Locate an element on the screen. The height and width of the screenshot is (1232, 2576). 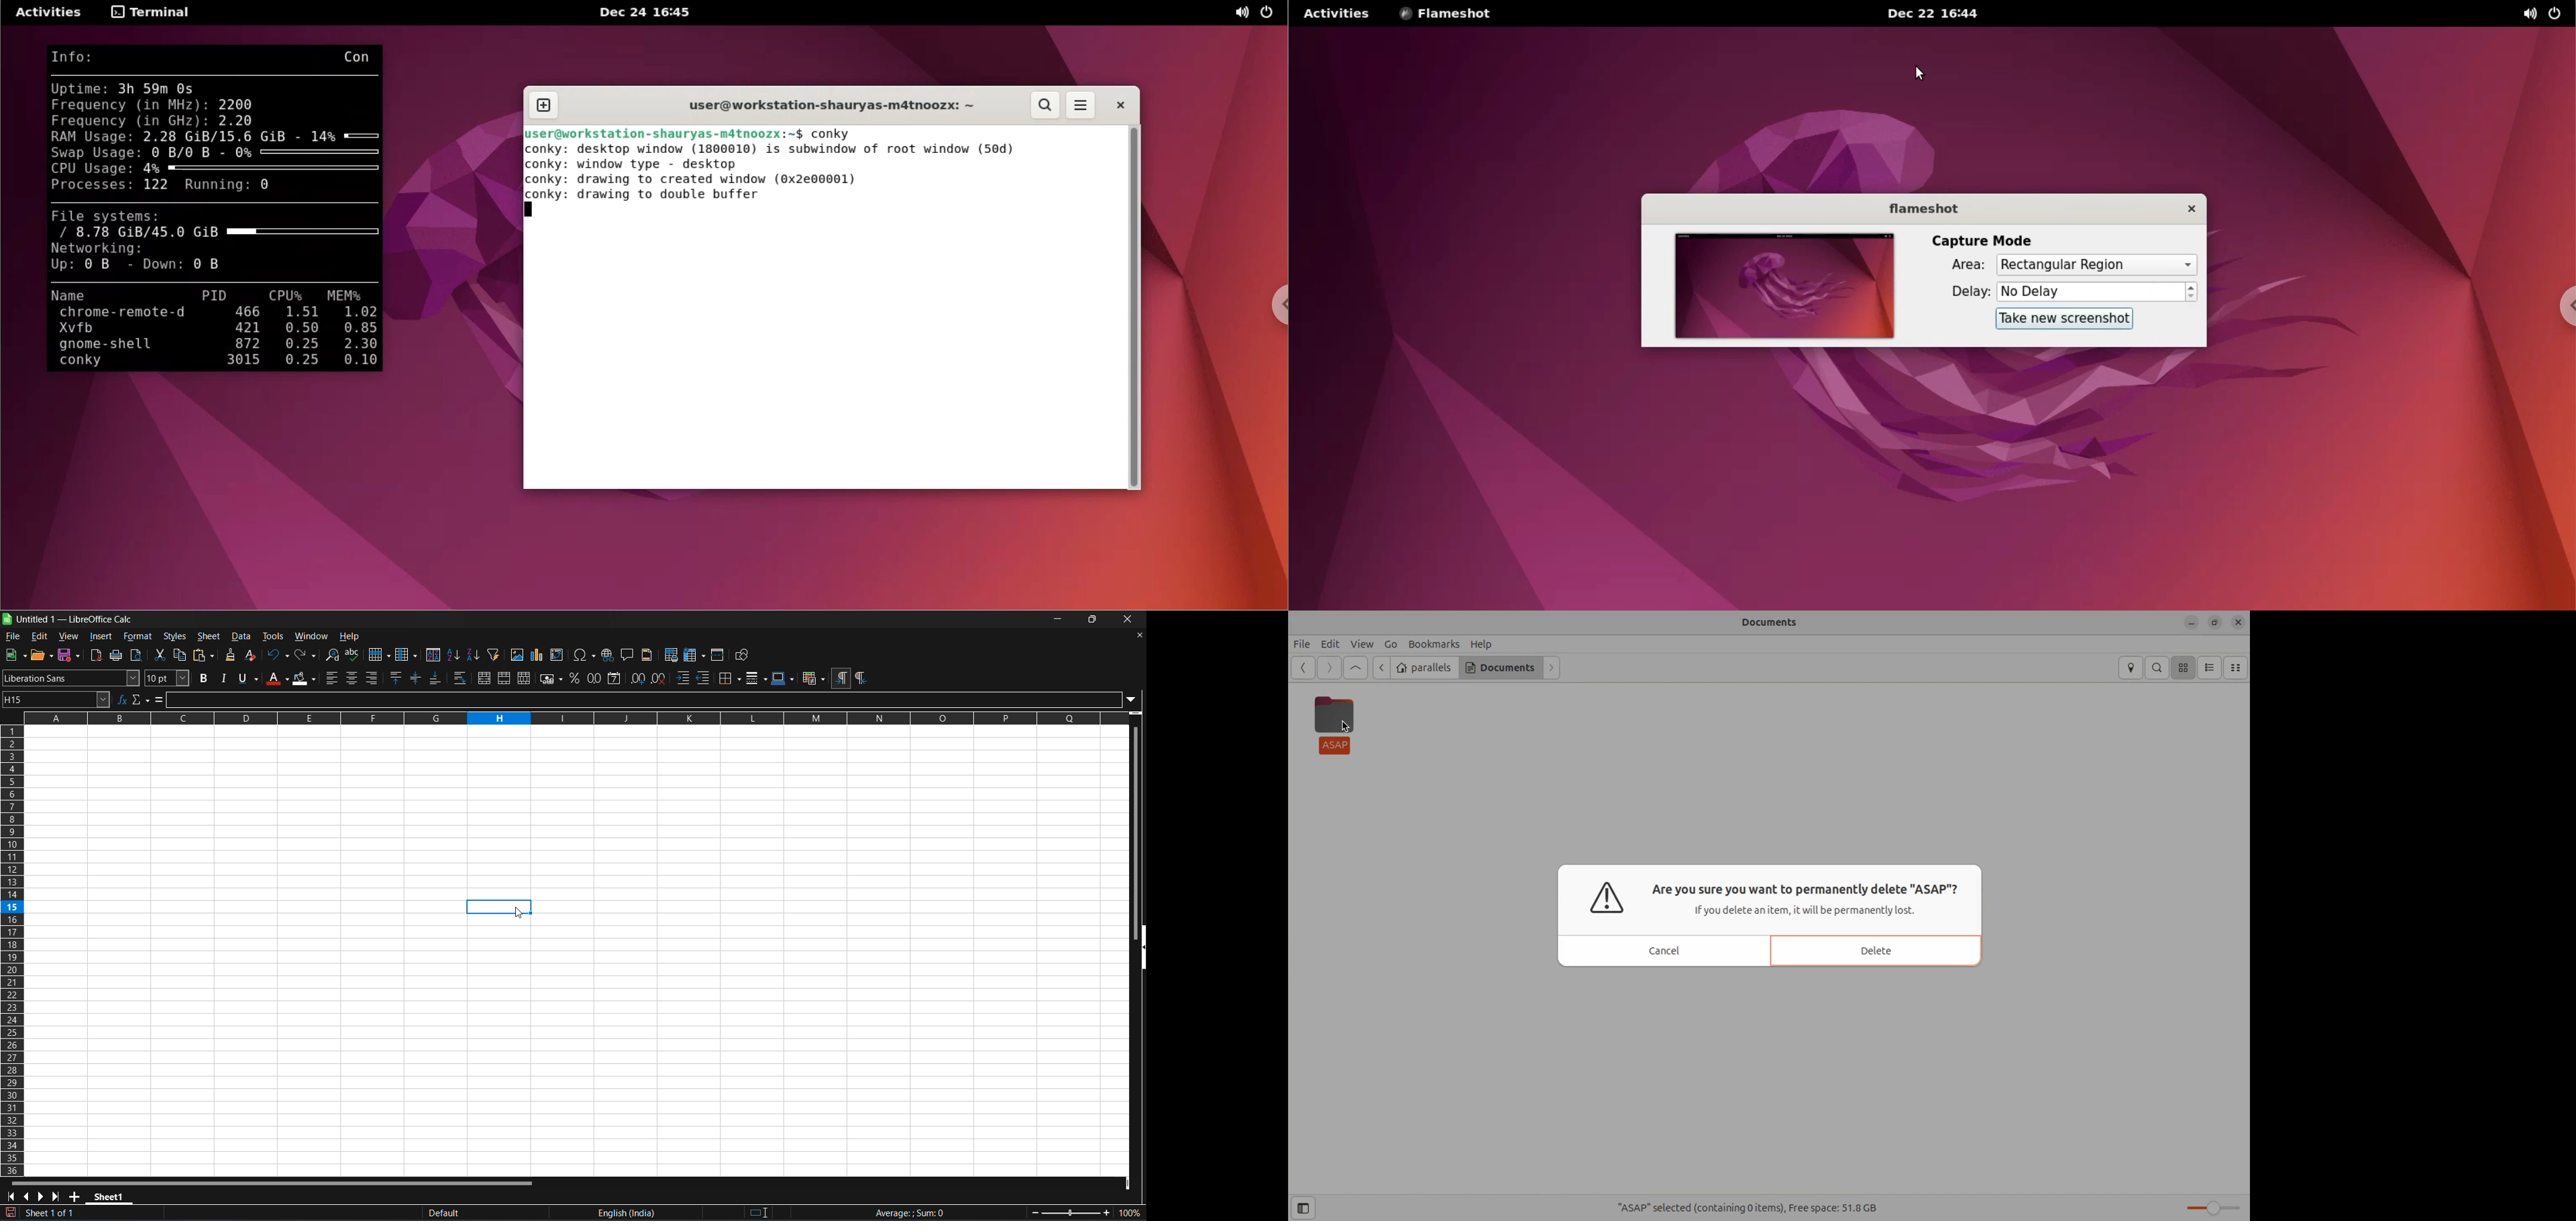
center vertically is located at coordinates (415, 678).